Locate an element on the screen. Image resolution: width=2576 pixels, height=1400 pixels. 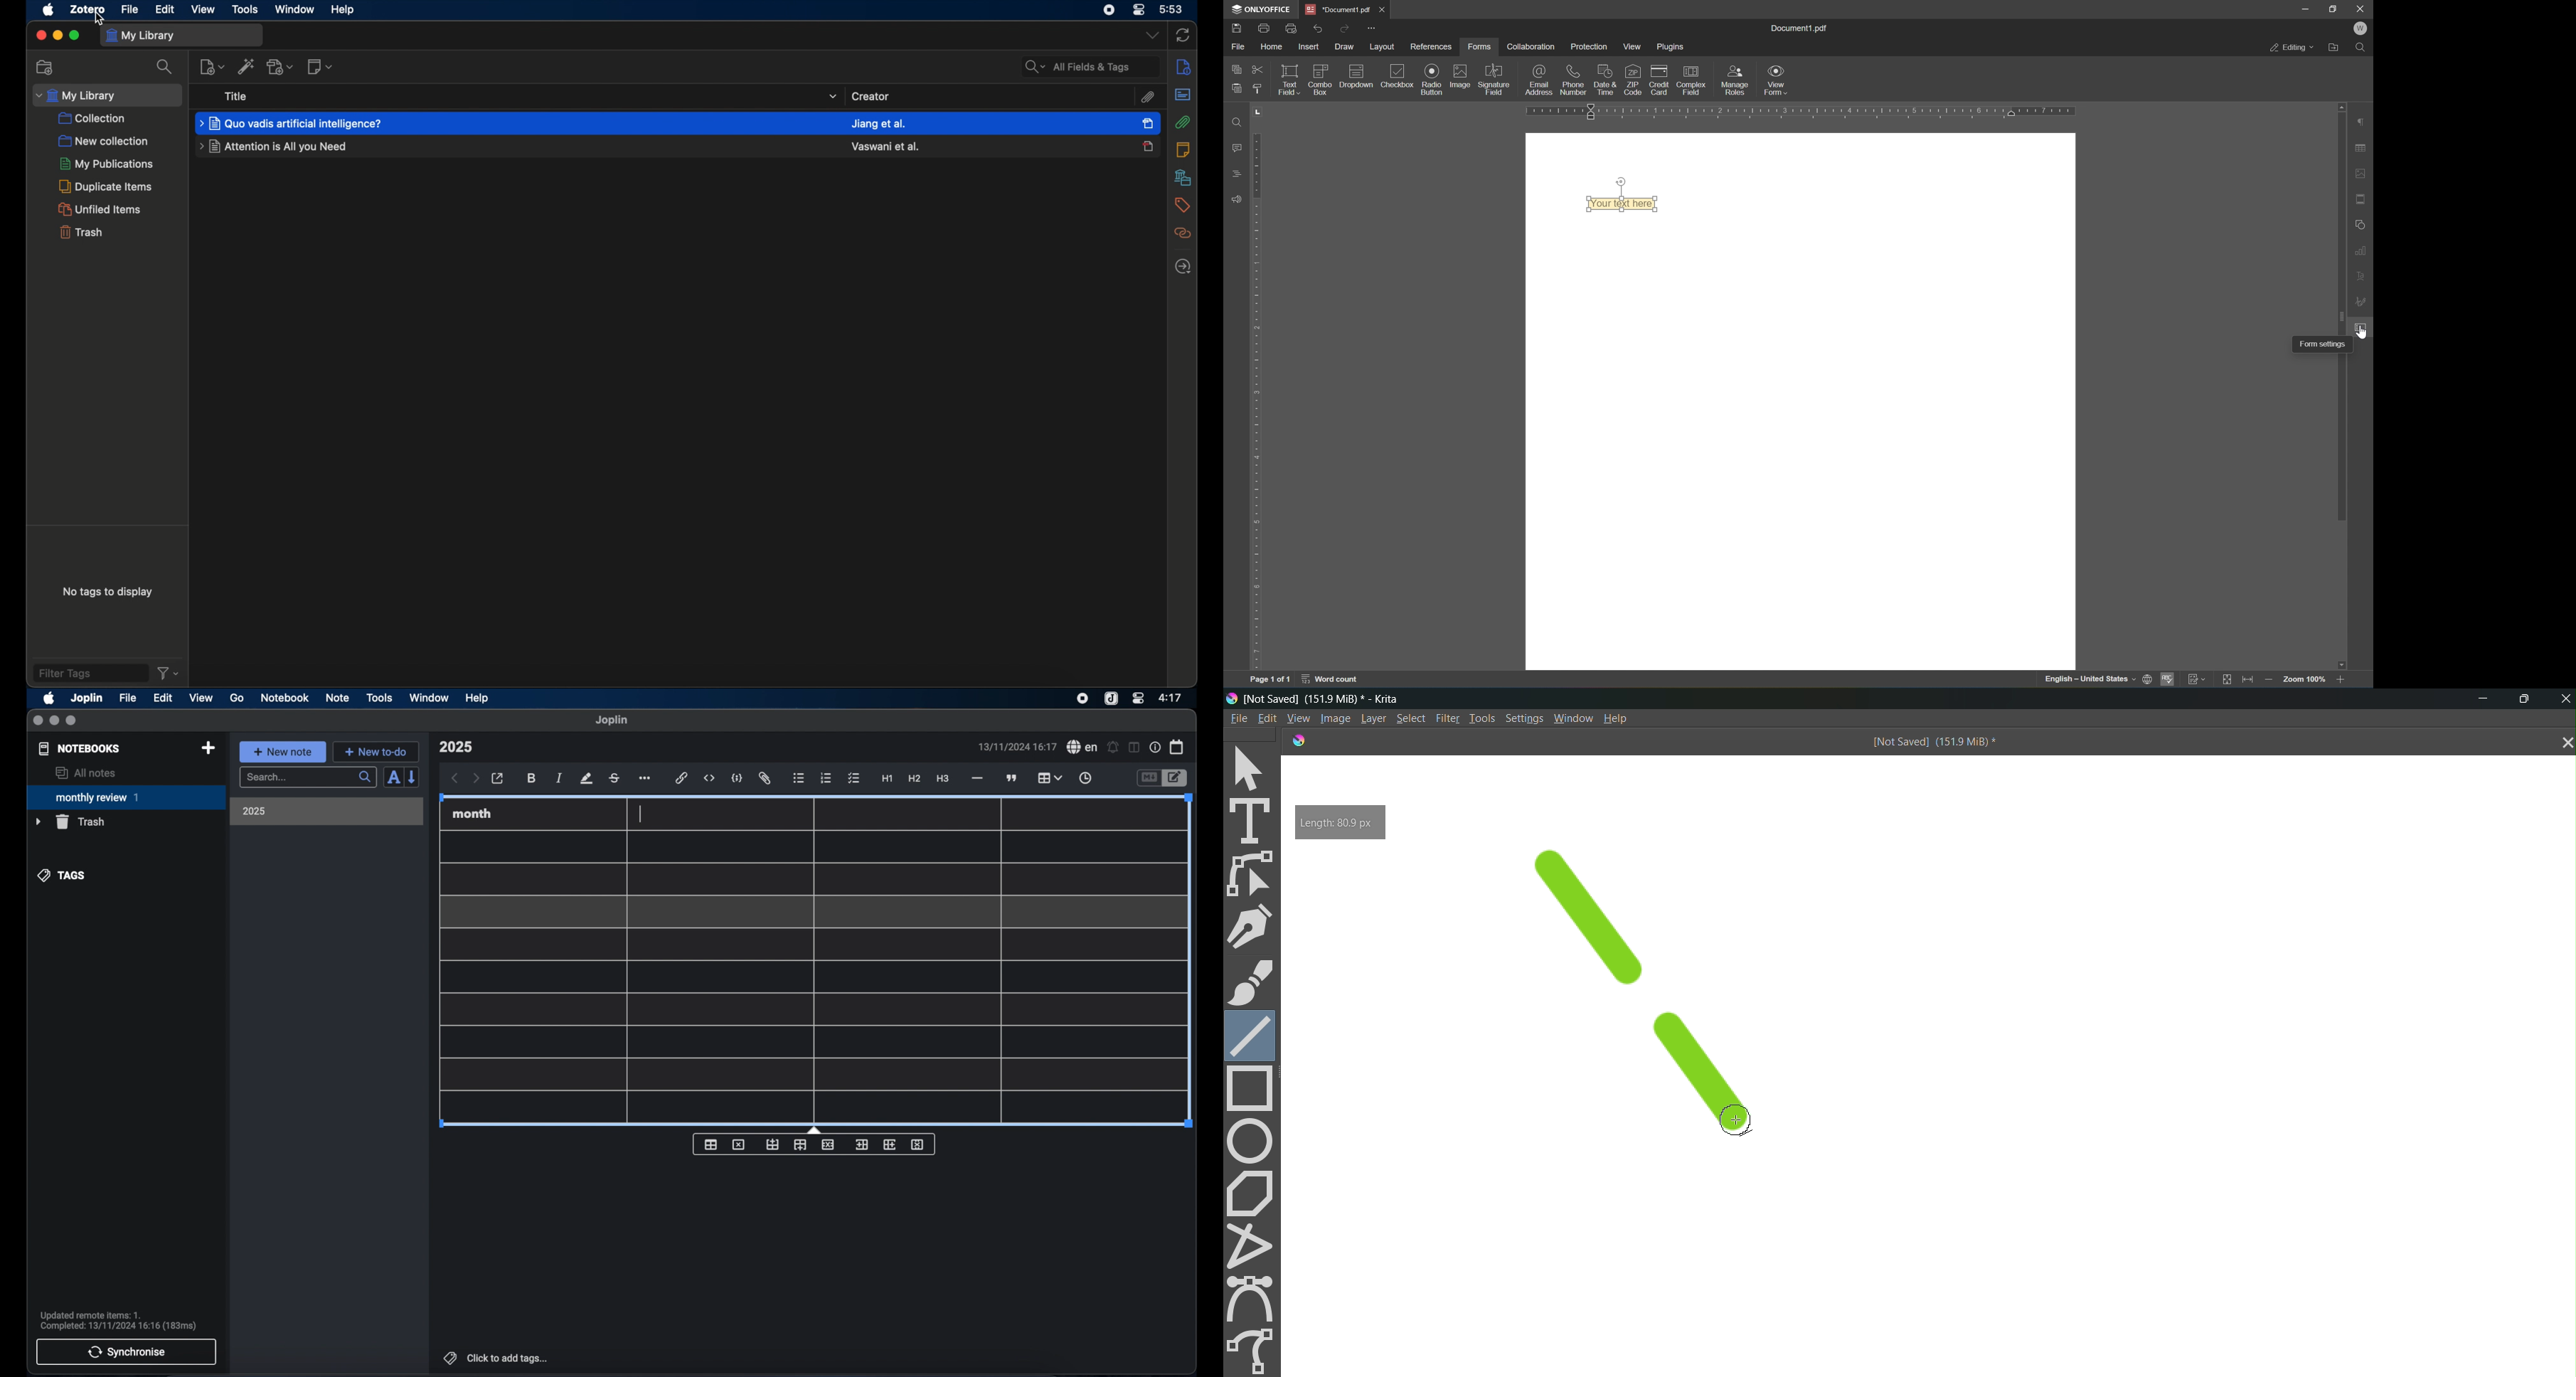
close is located at coordinates (38, 721).